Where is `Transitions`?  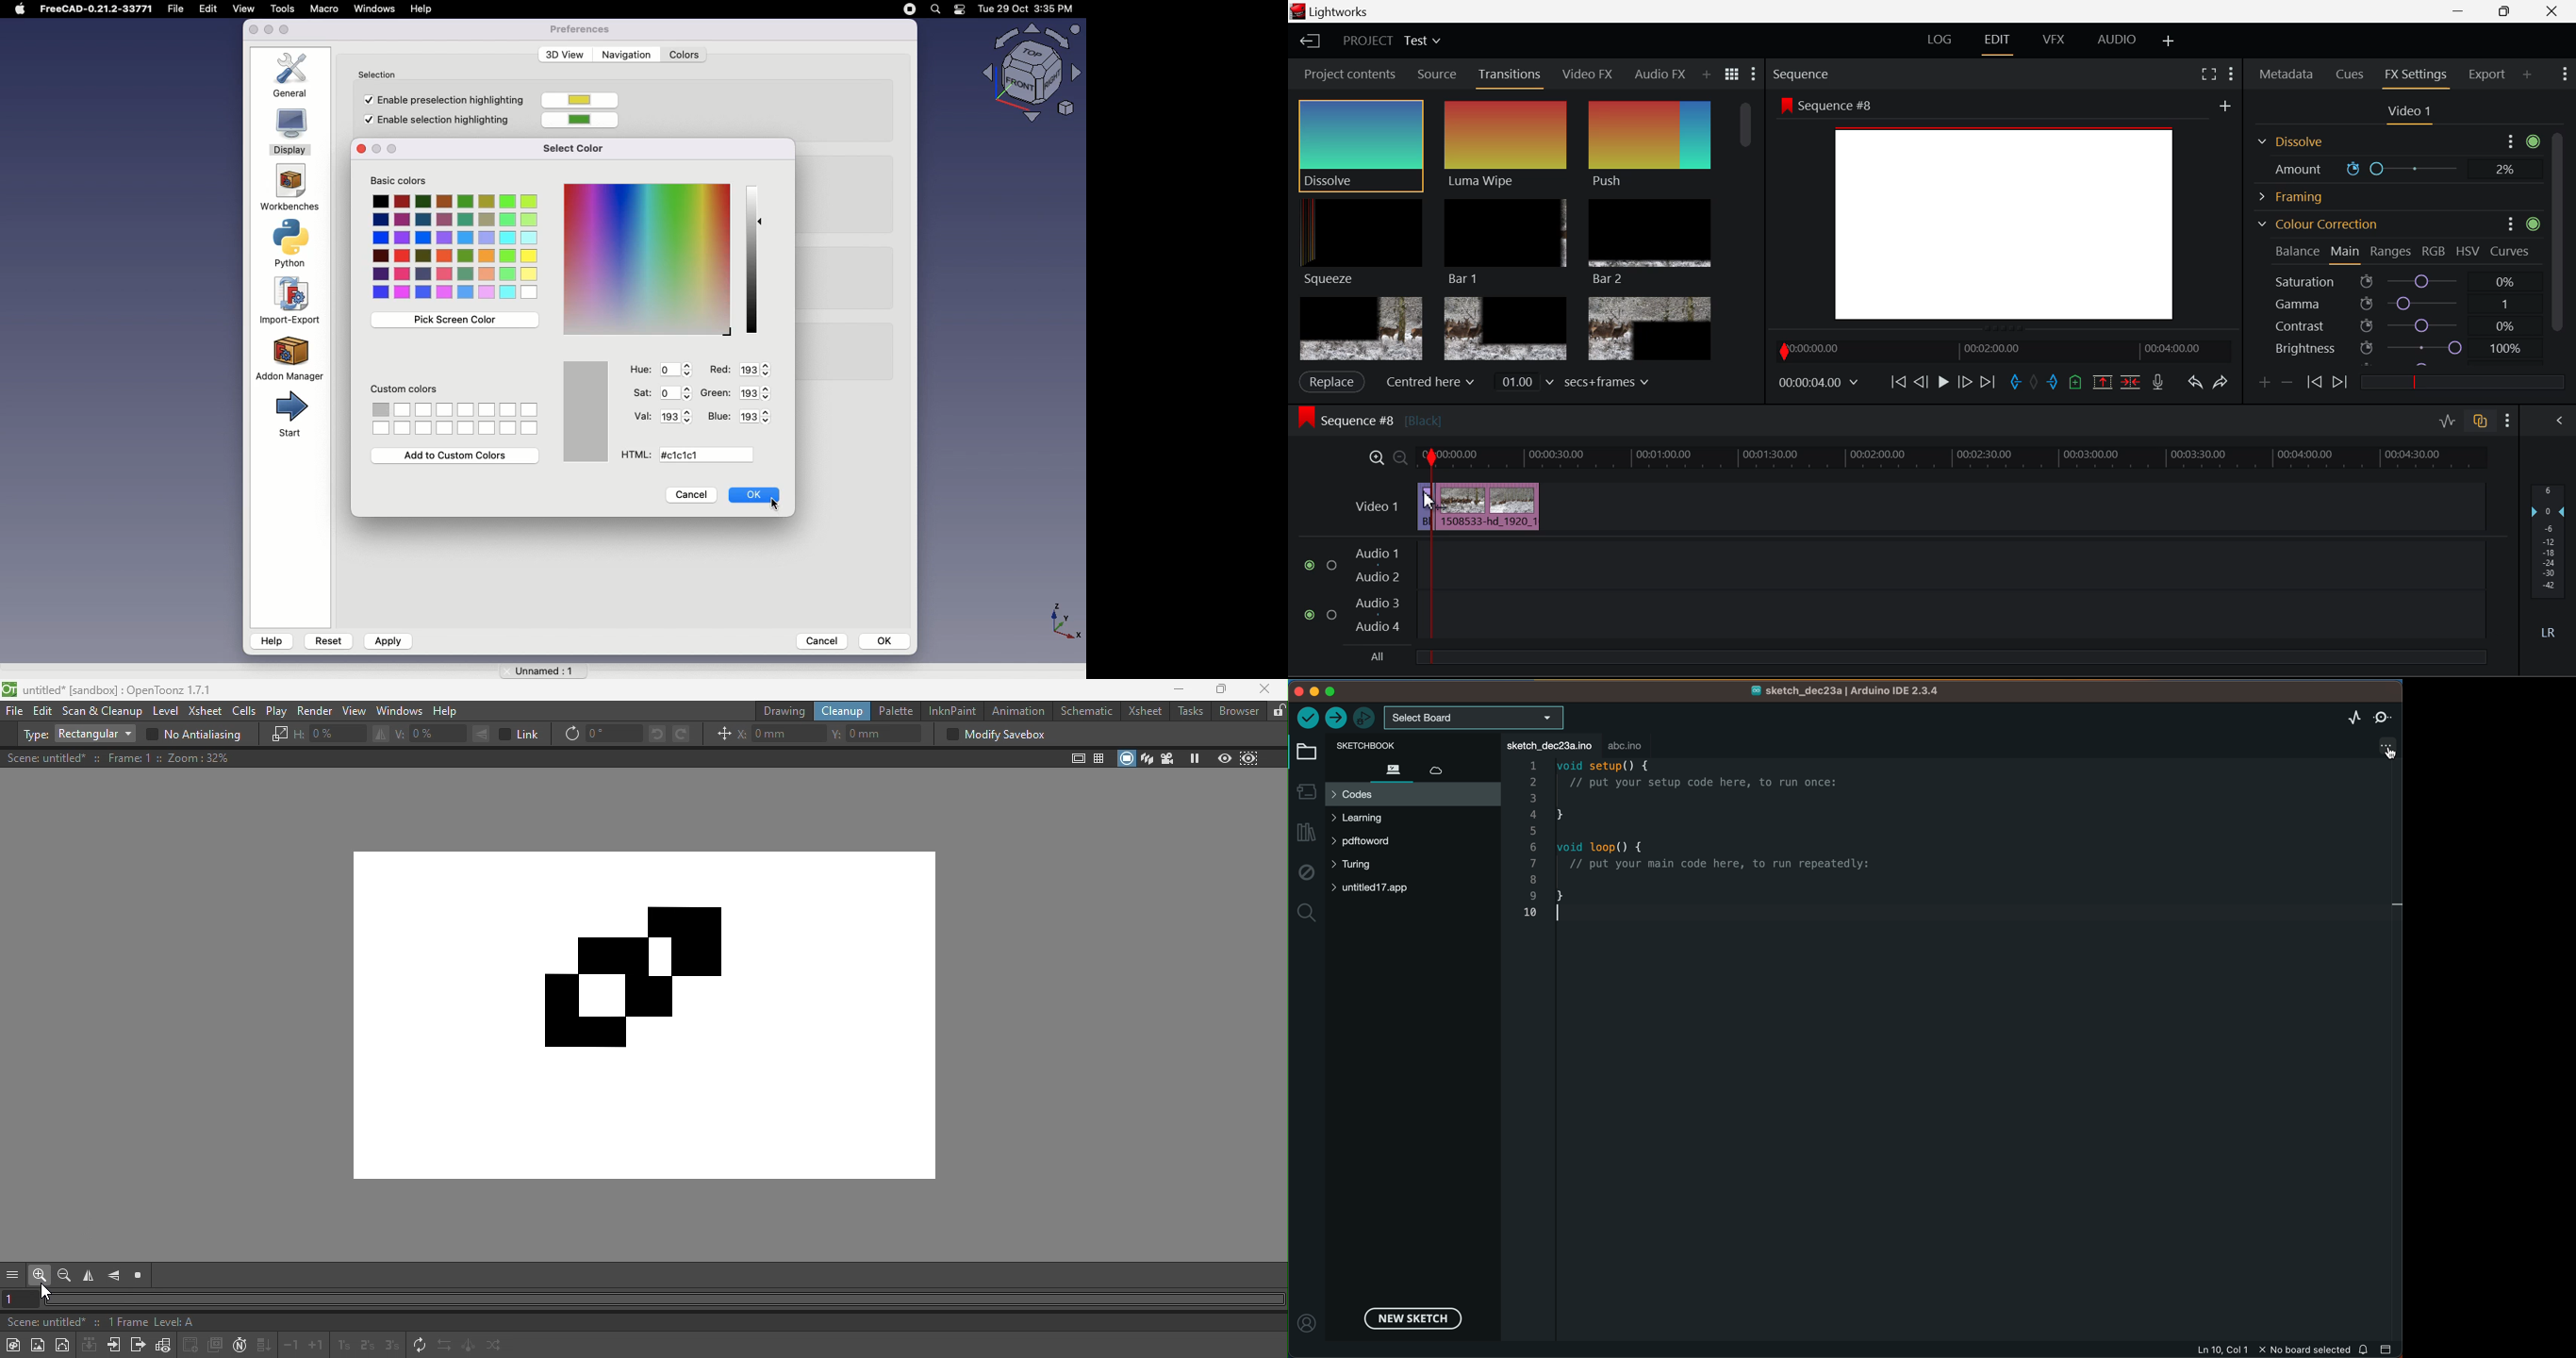
Transitions is located at coordinates (1511, 76).